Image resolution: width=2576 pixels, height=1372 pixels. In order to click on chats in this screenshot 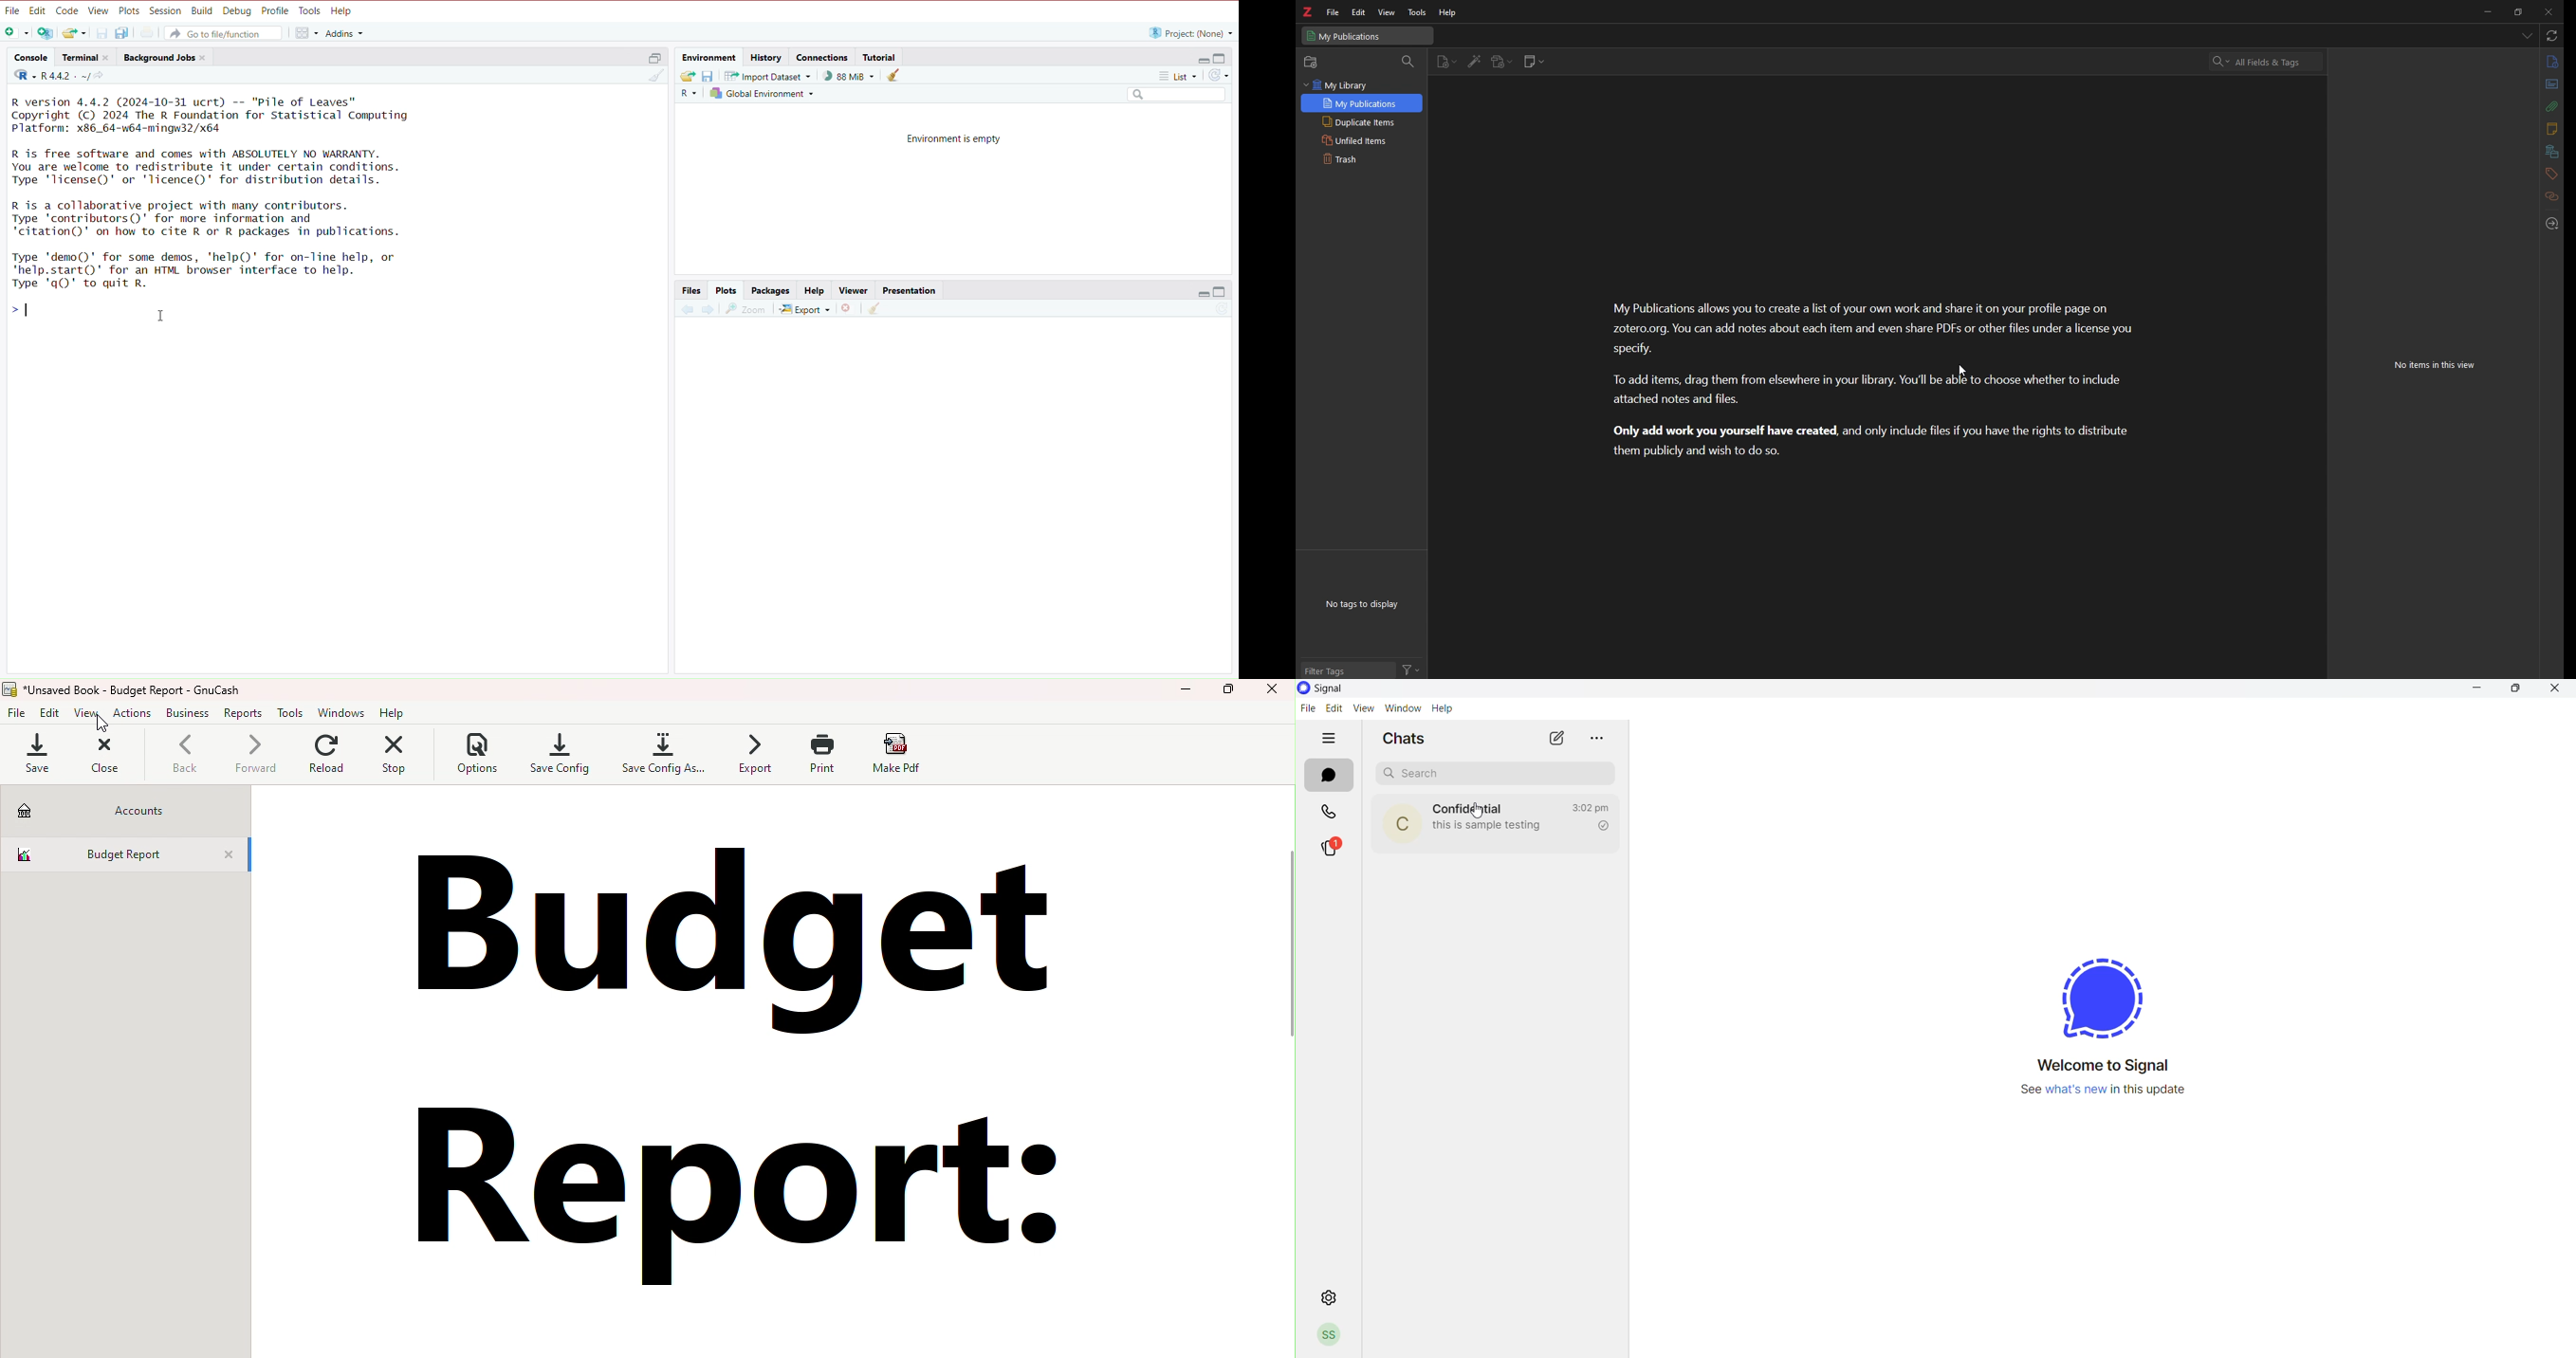, I will do `click(1328, 776)`.